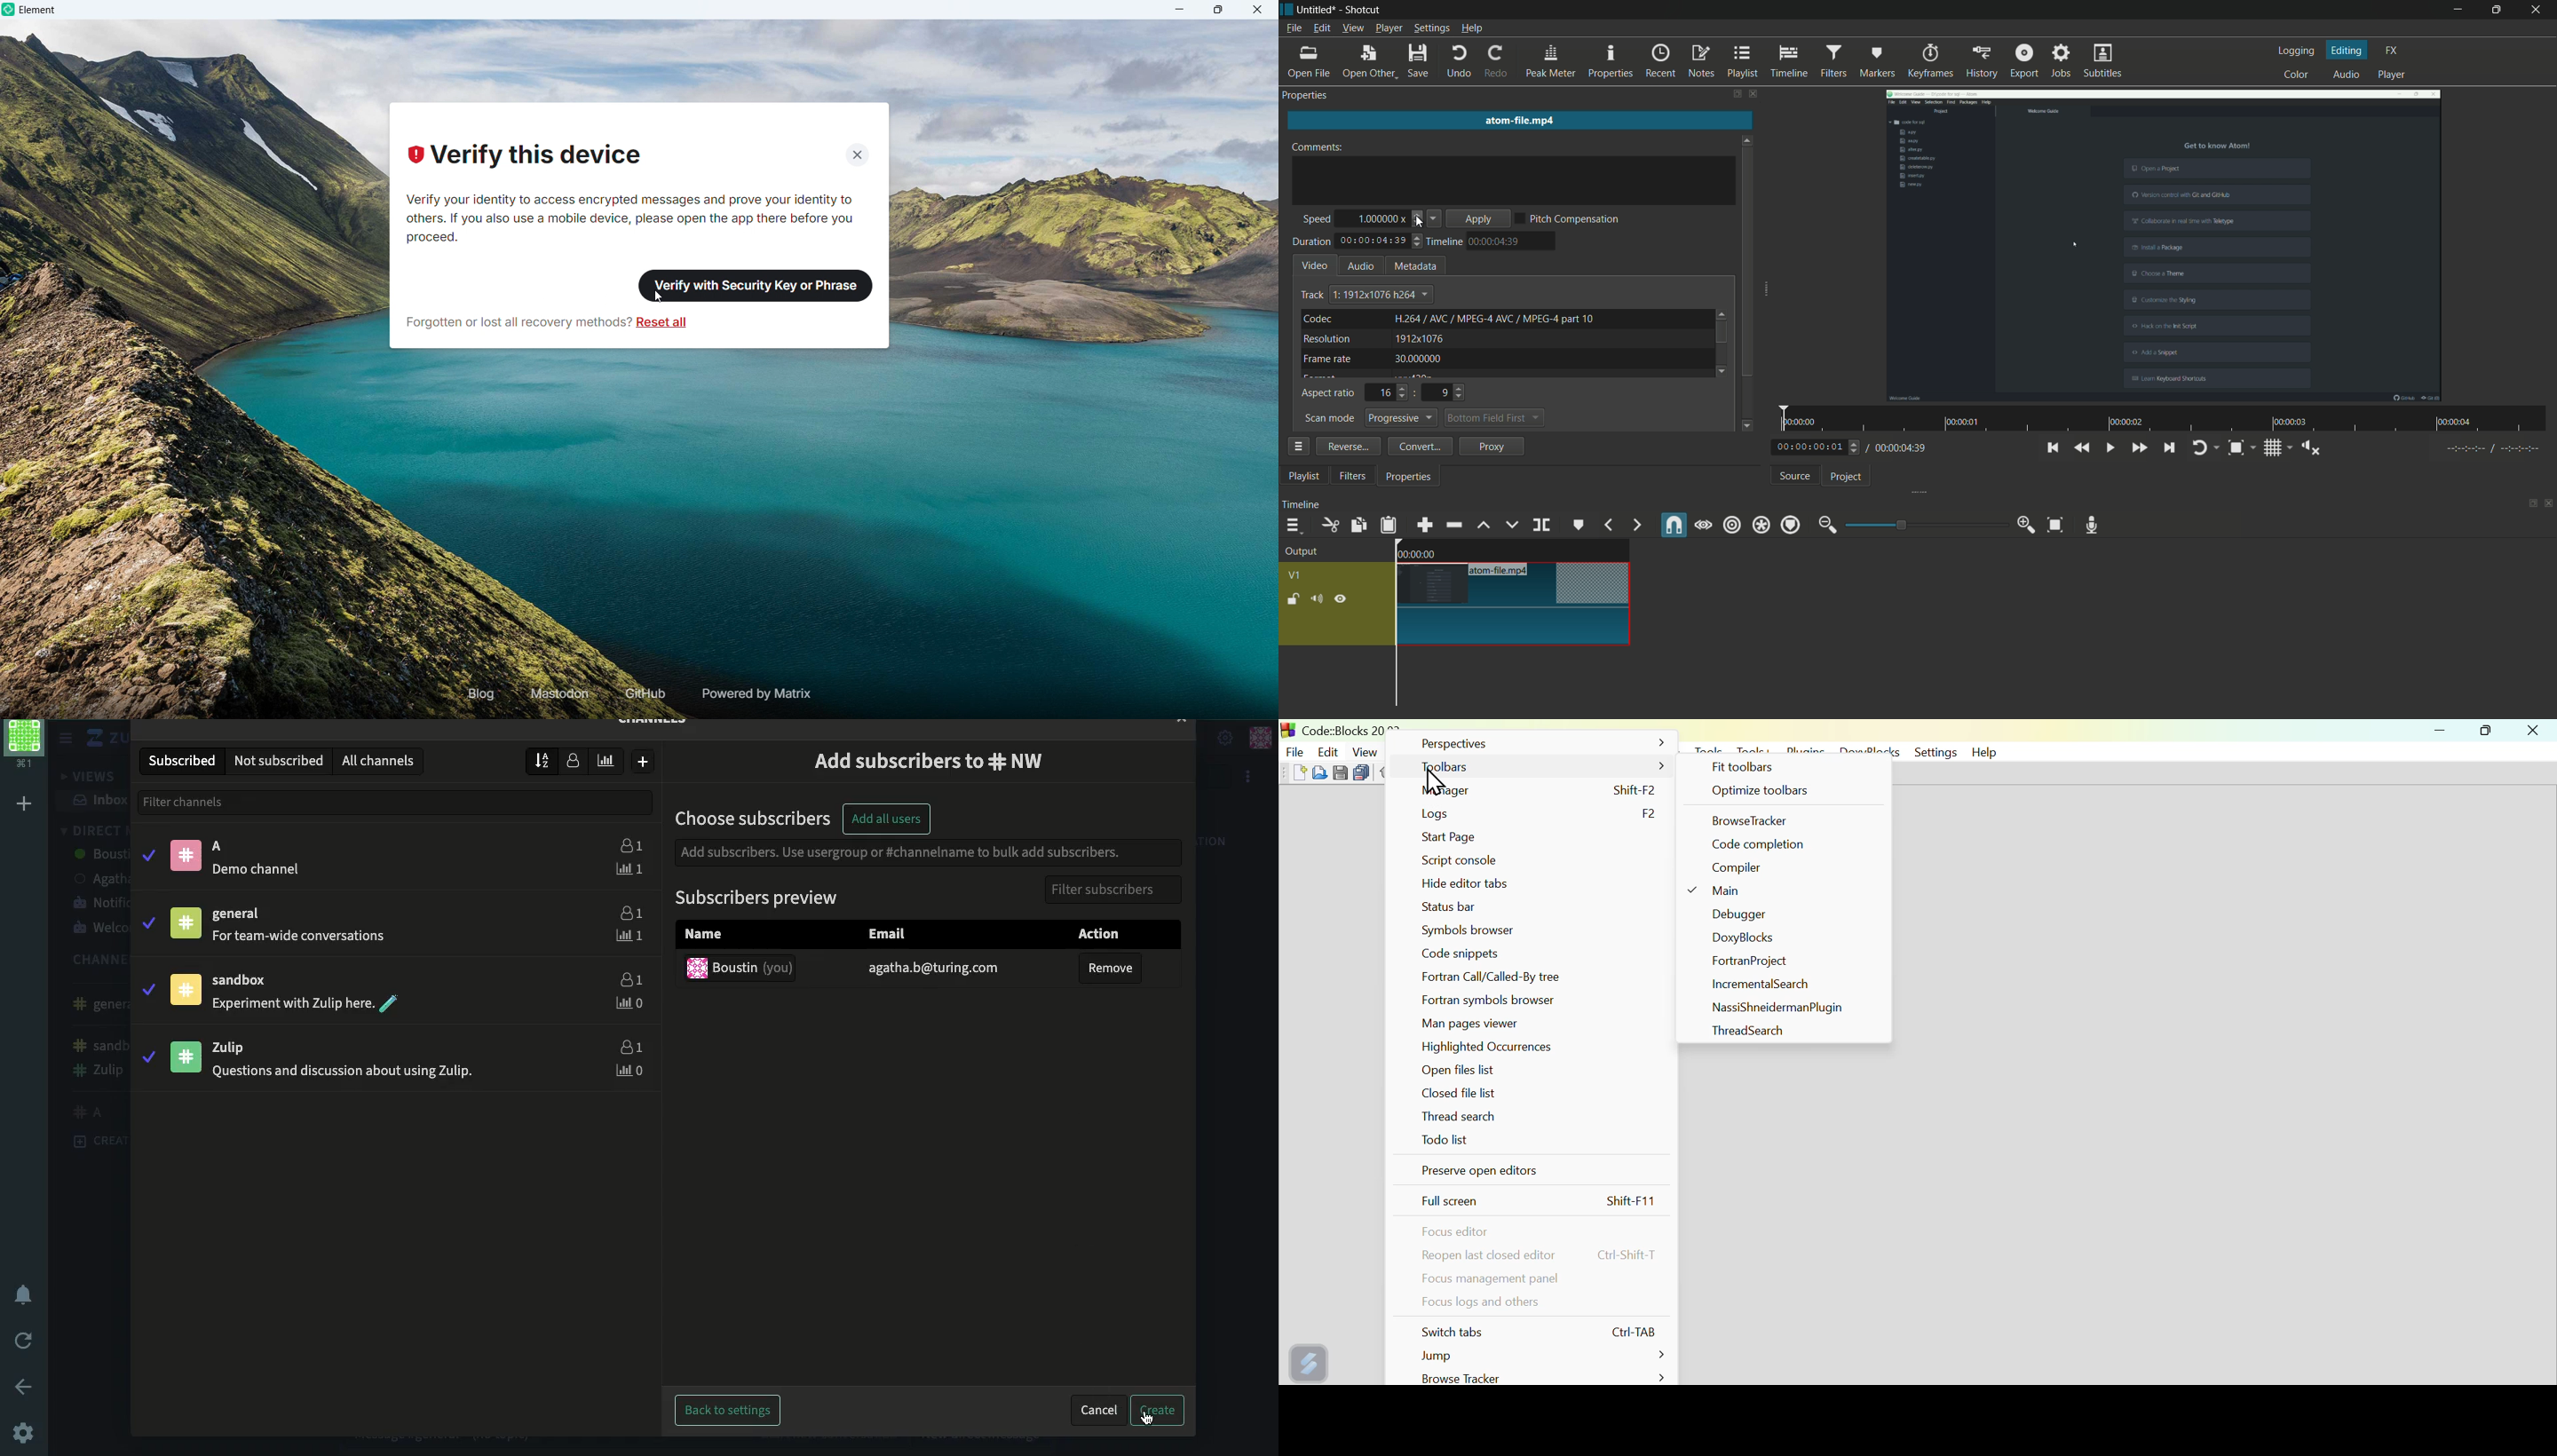  I want to click on output, so click(1301, 553).